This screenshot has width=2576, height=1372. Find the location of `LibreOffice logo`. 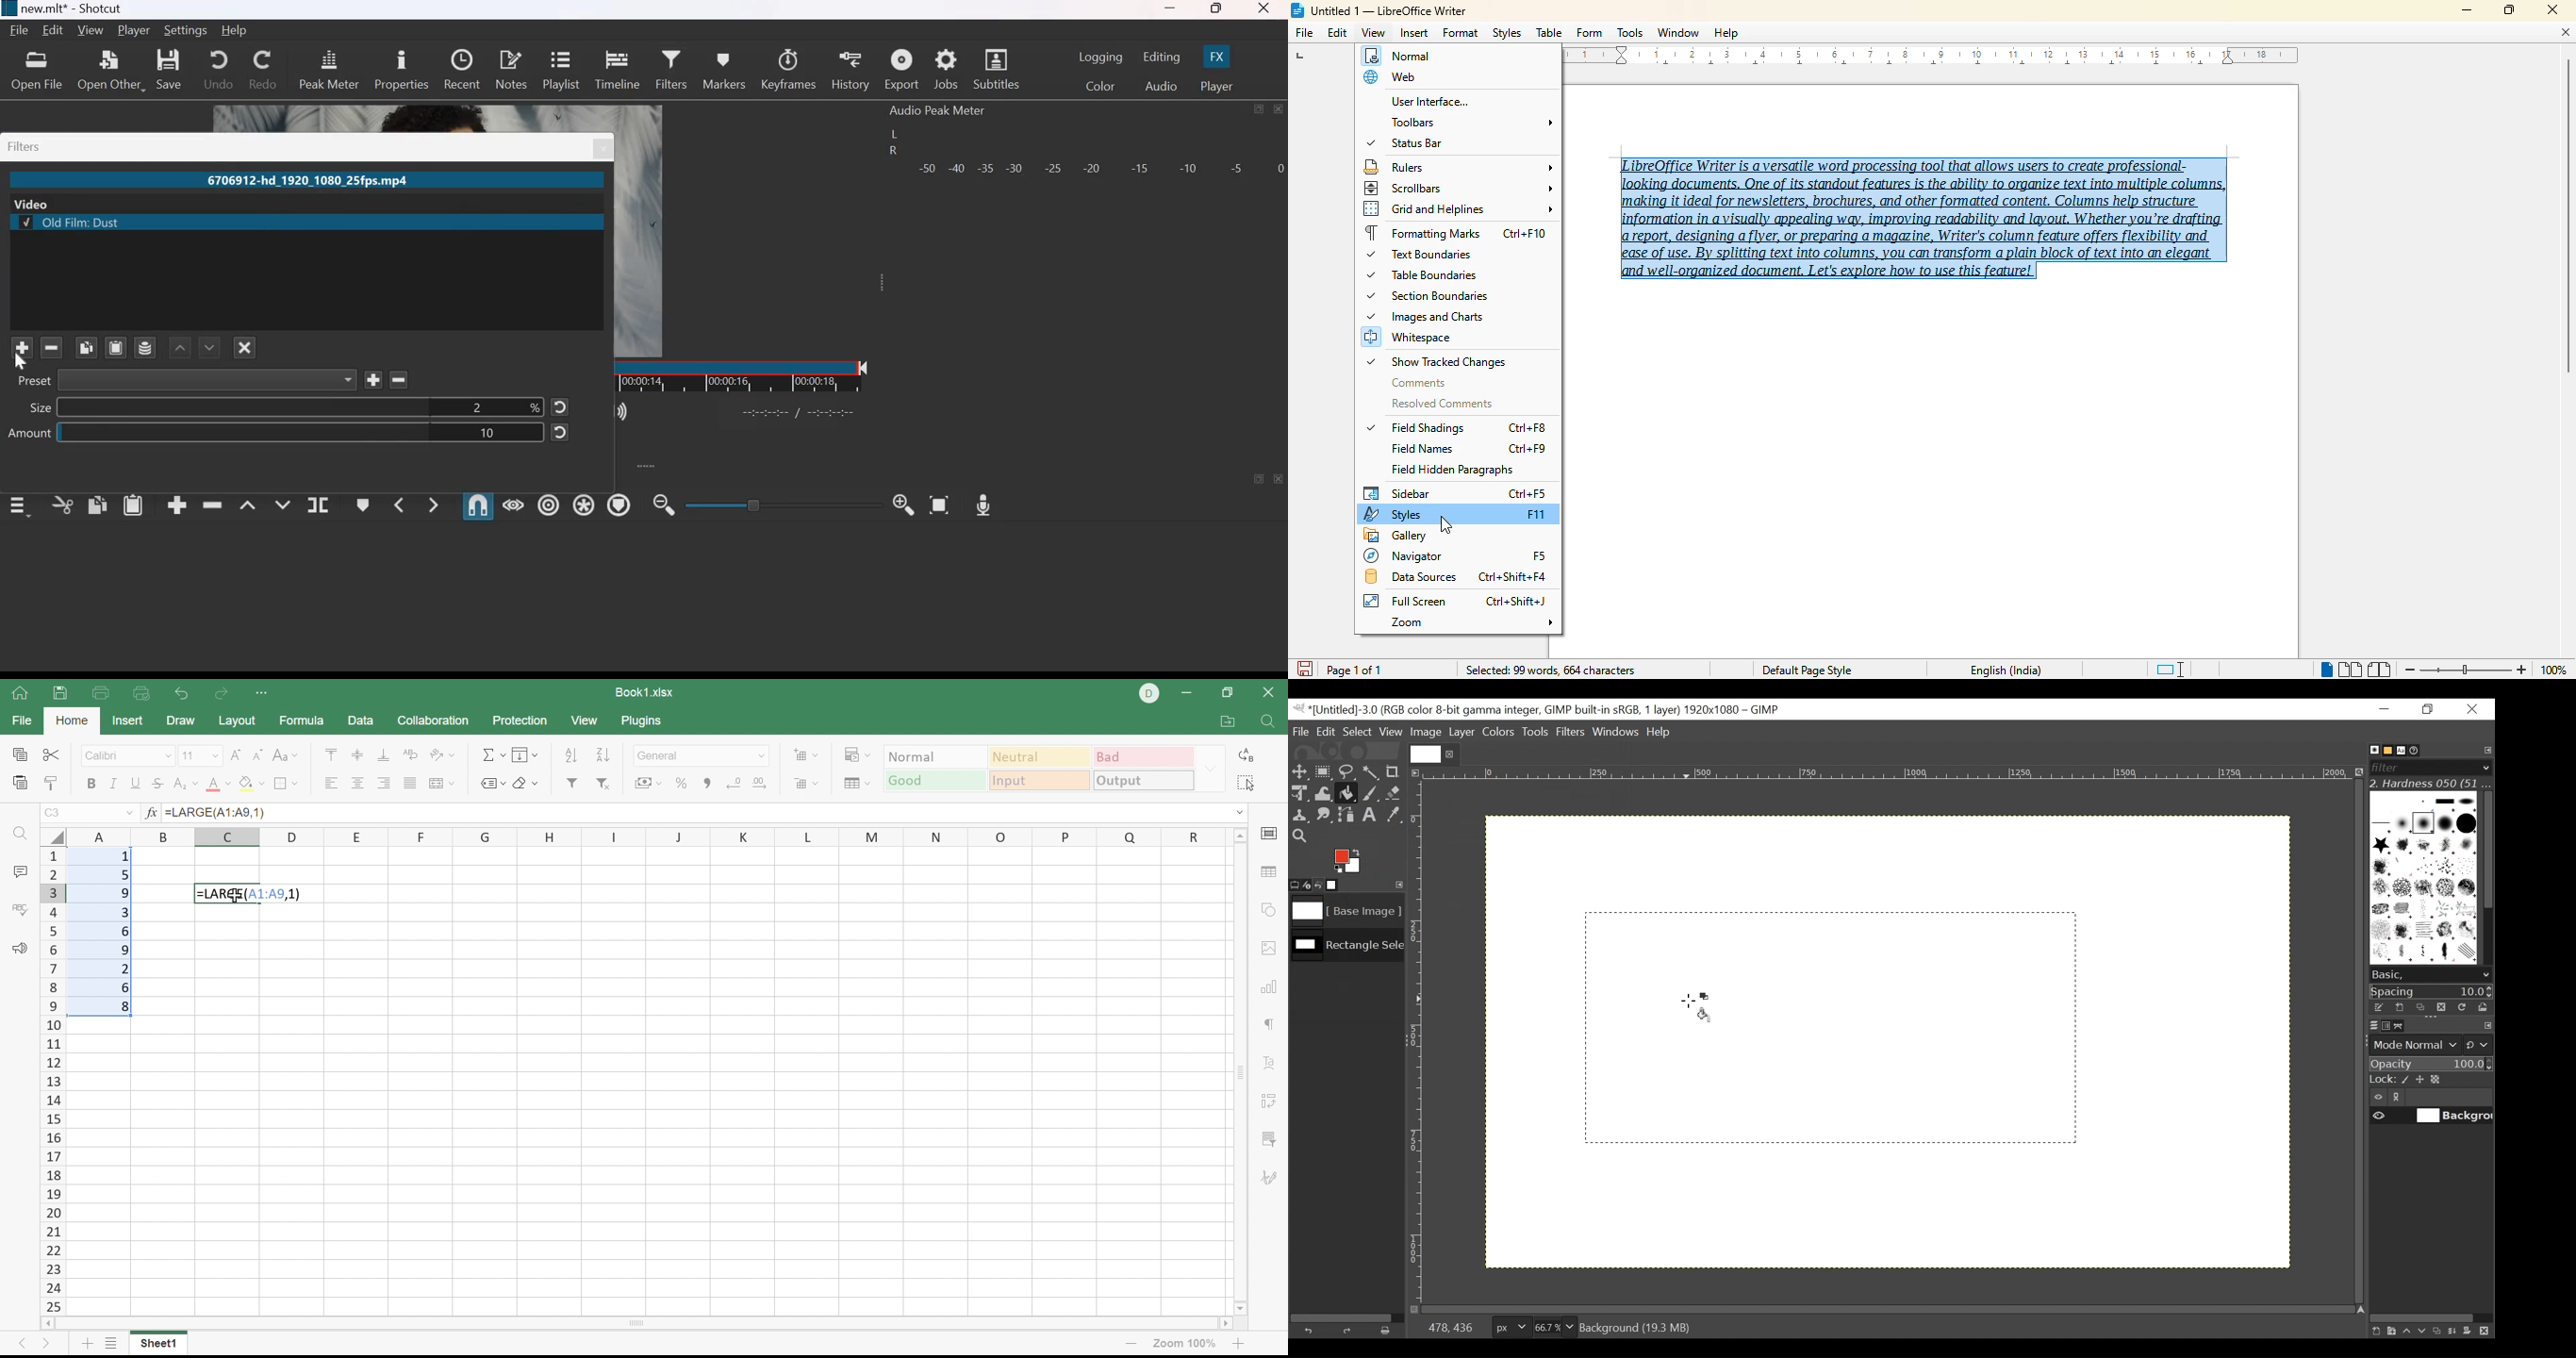

LibreOffice logo is located at coordinates (1299, 9).